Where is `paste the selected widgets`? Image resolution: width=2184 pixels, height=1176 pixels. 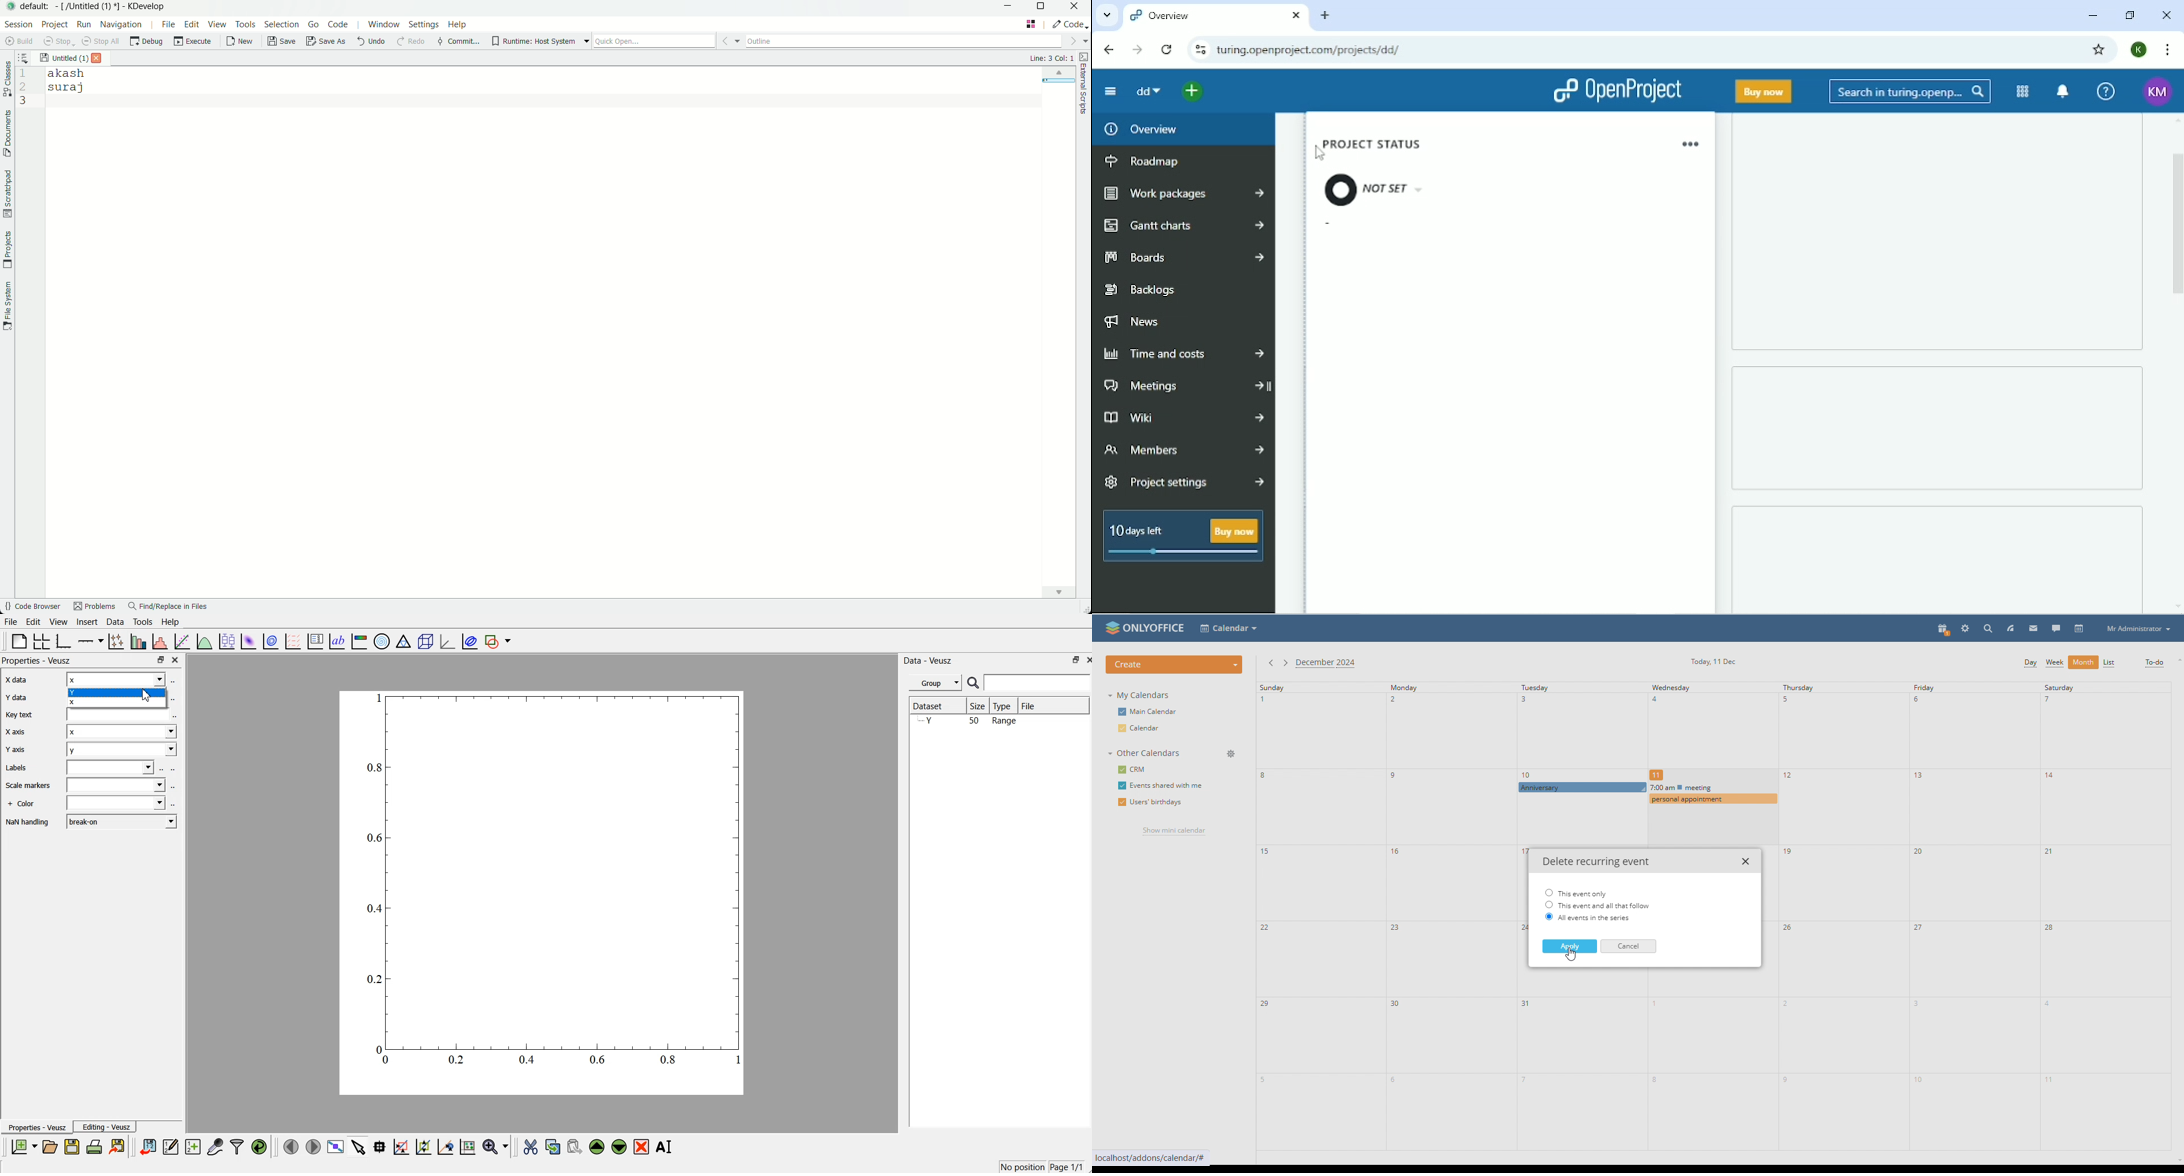
paste the selected widgets is located at coordinates (575, 1147).